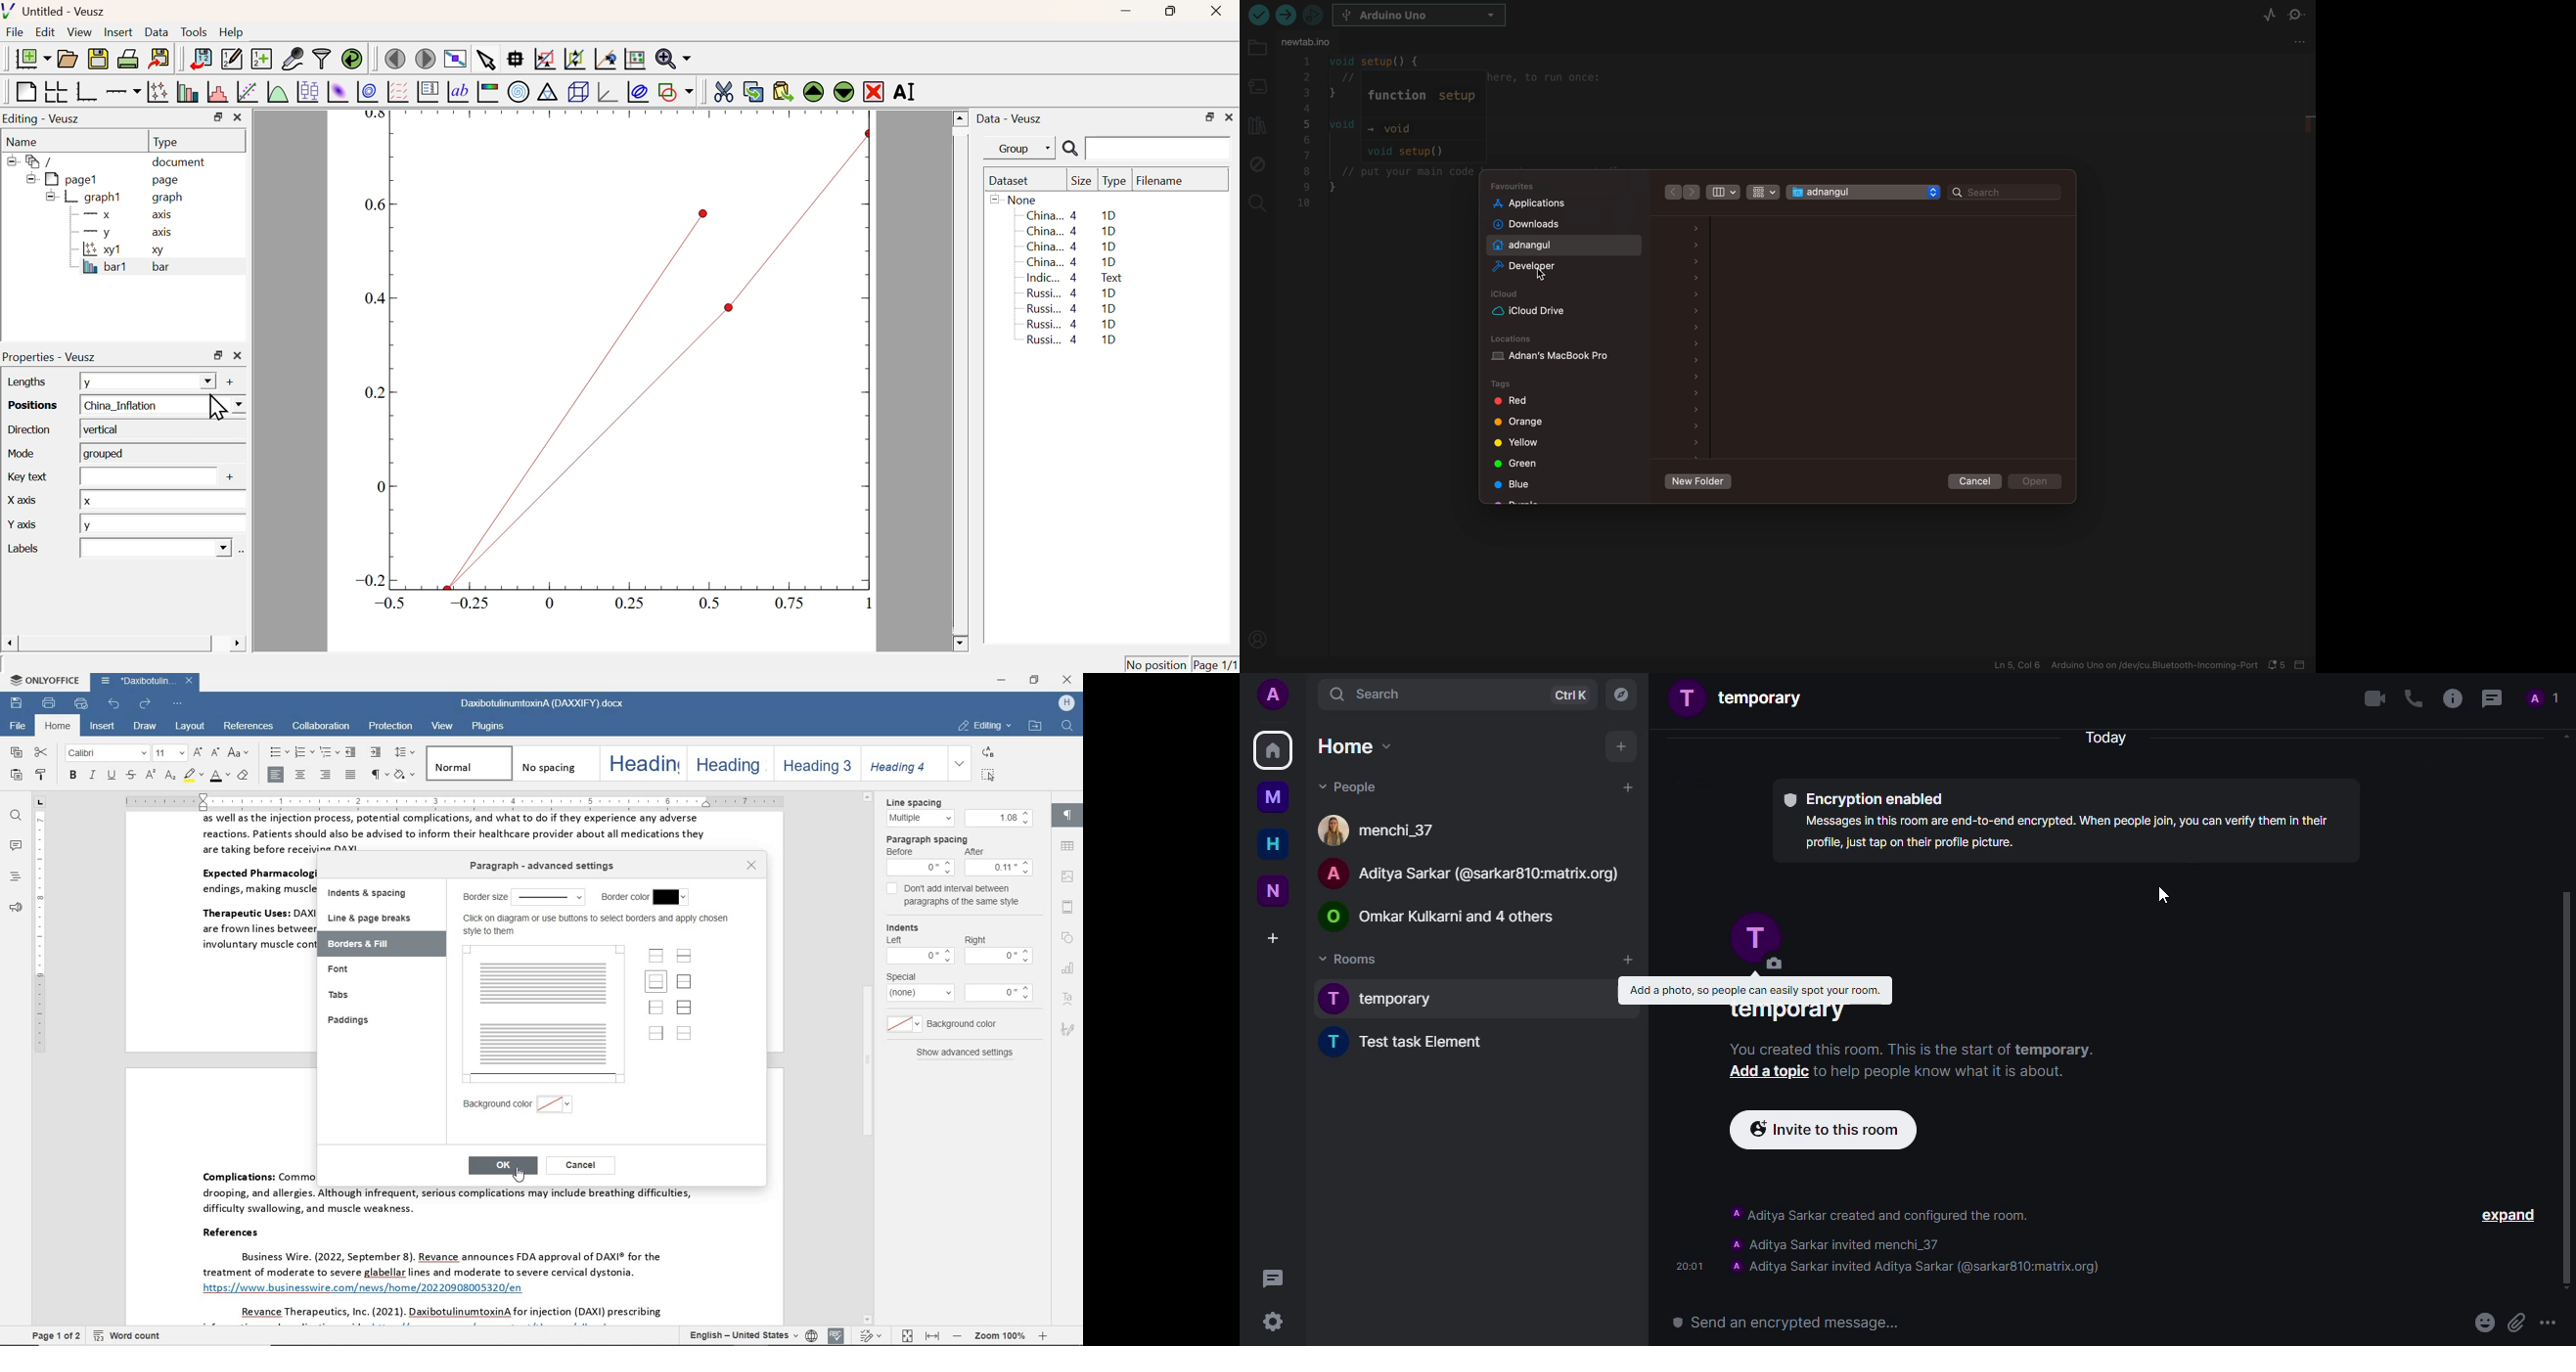  What do you see at coordinates (1620, 694) in the screenshot?
I see `navigator` at bounding box center [1620, 694].